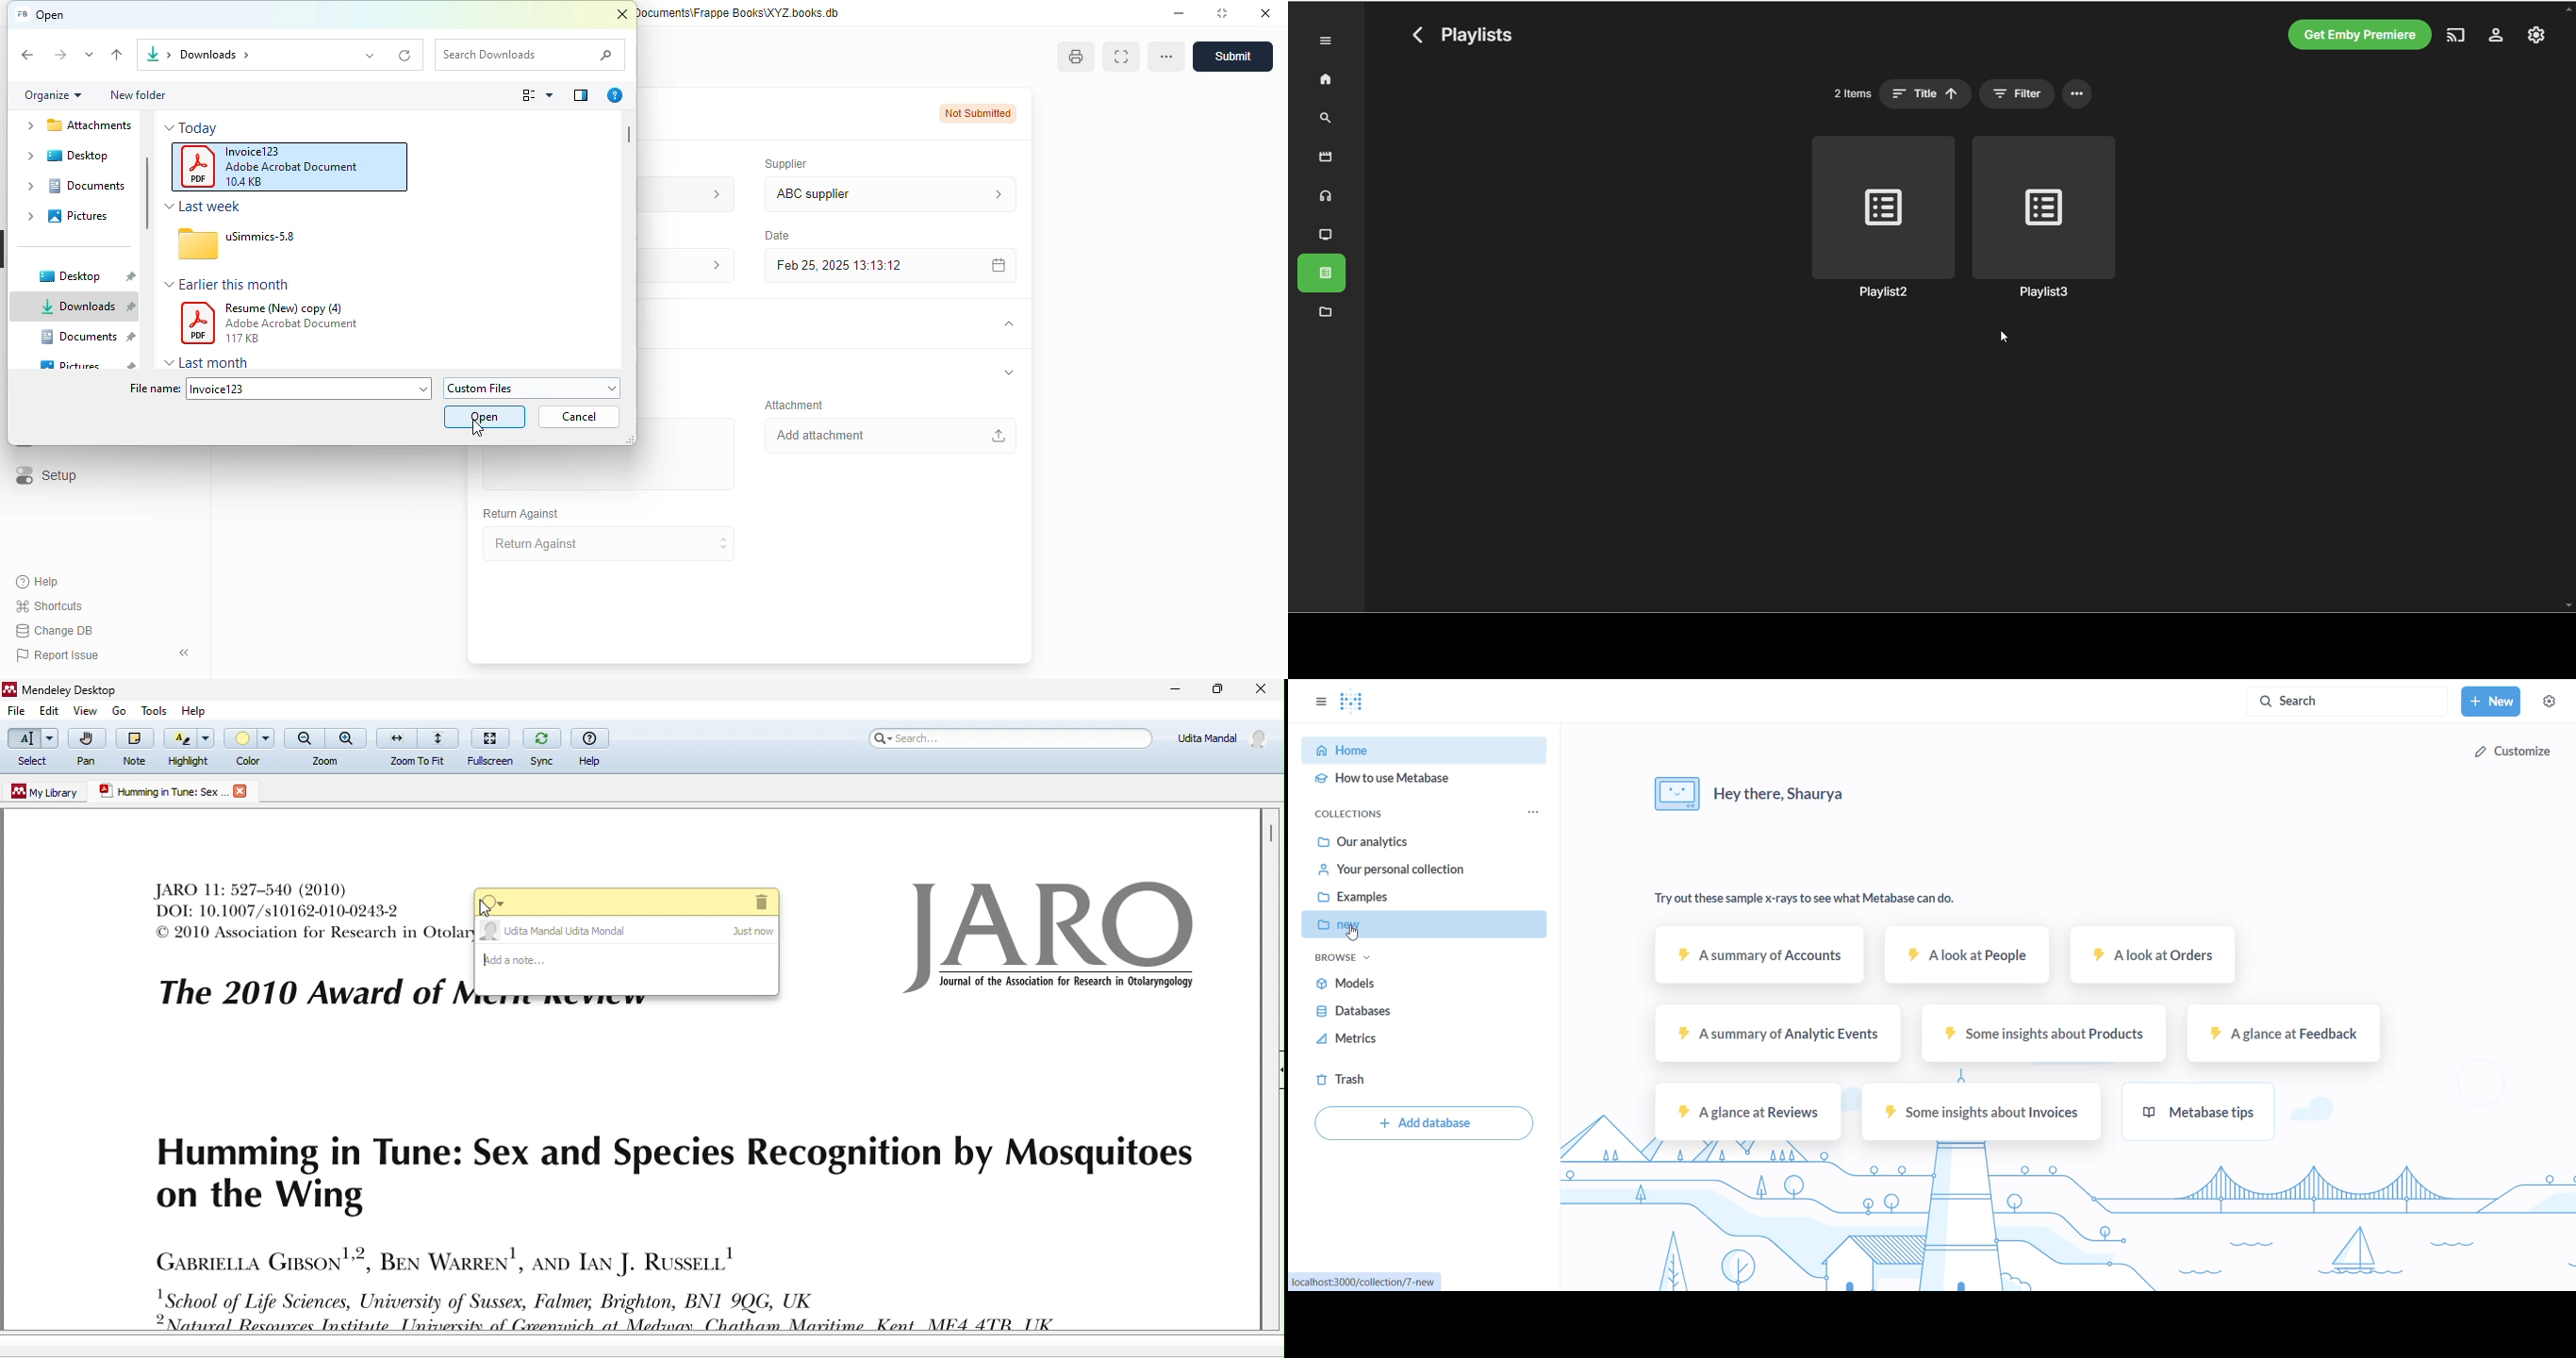  I want to click on get help, so click(615, 95).